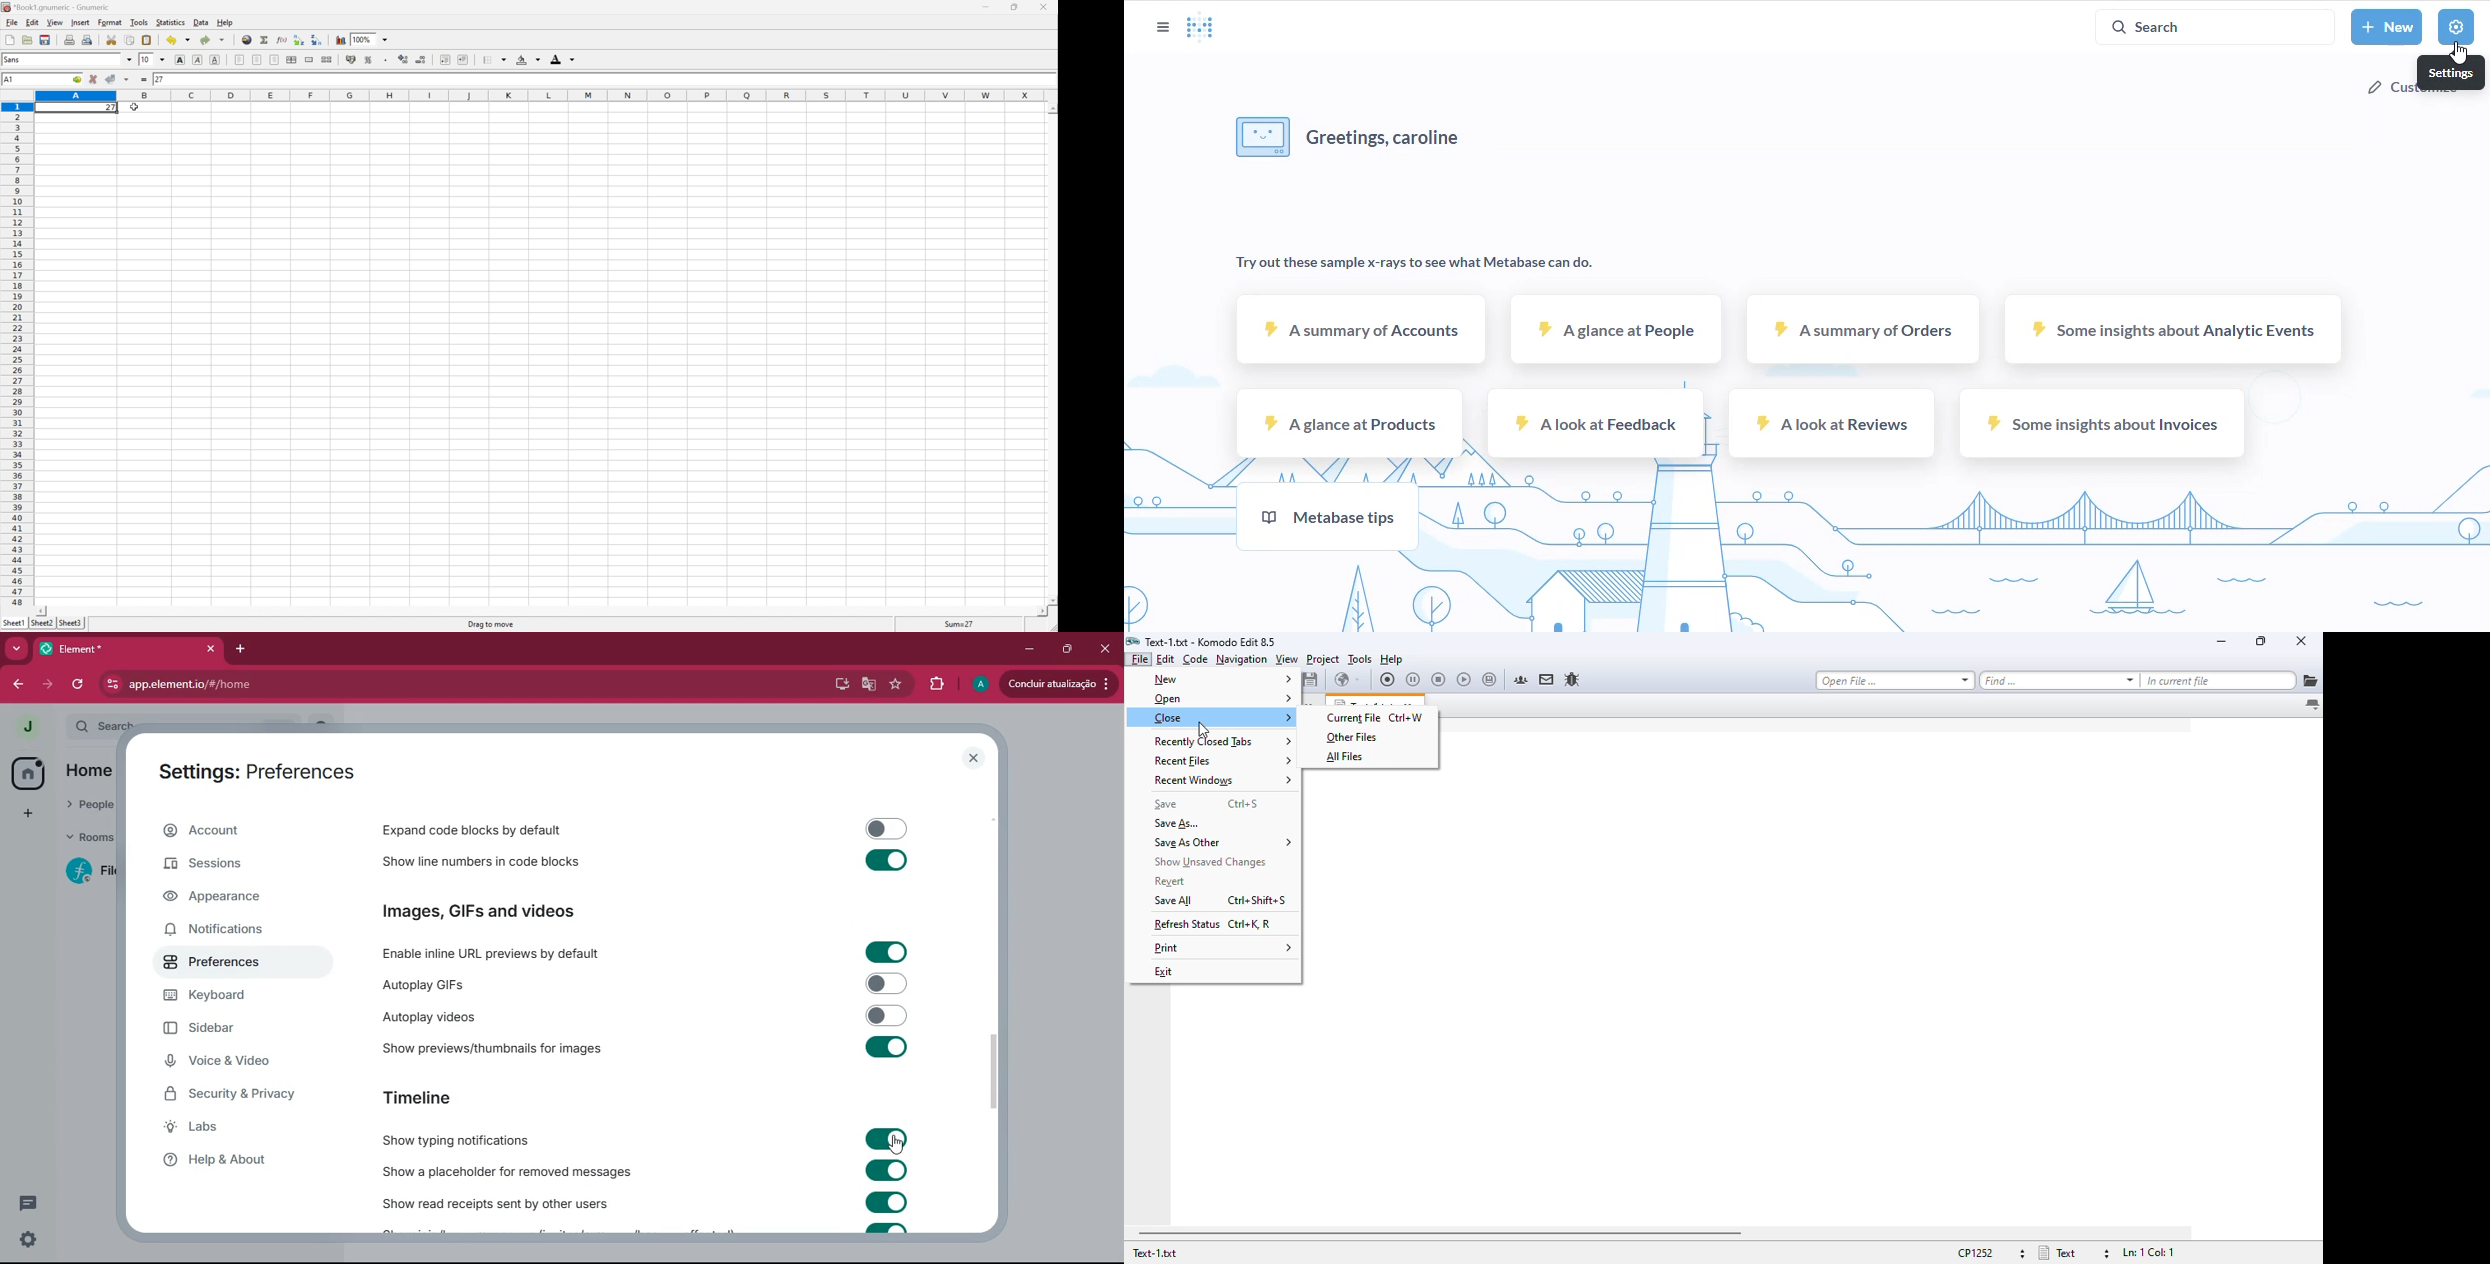  Describe the element at coordinates (28, 40) in the screenshot. I see `Open a file` at that location.